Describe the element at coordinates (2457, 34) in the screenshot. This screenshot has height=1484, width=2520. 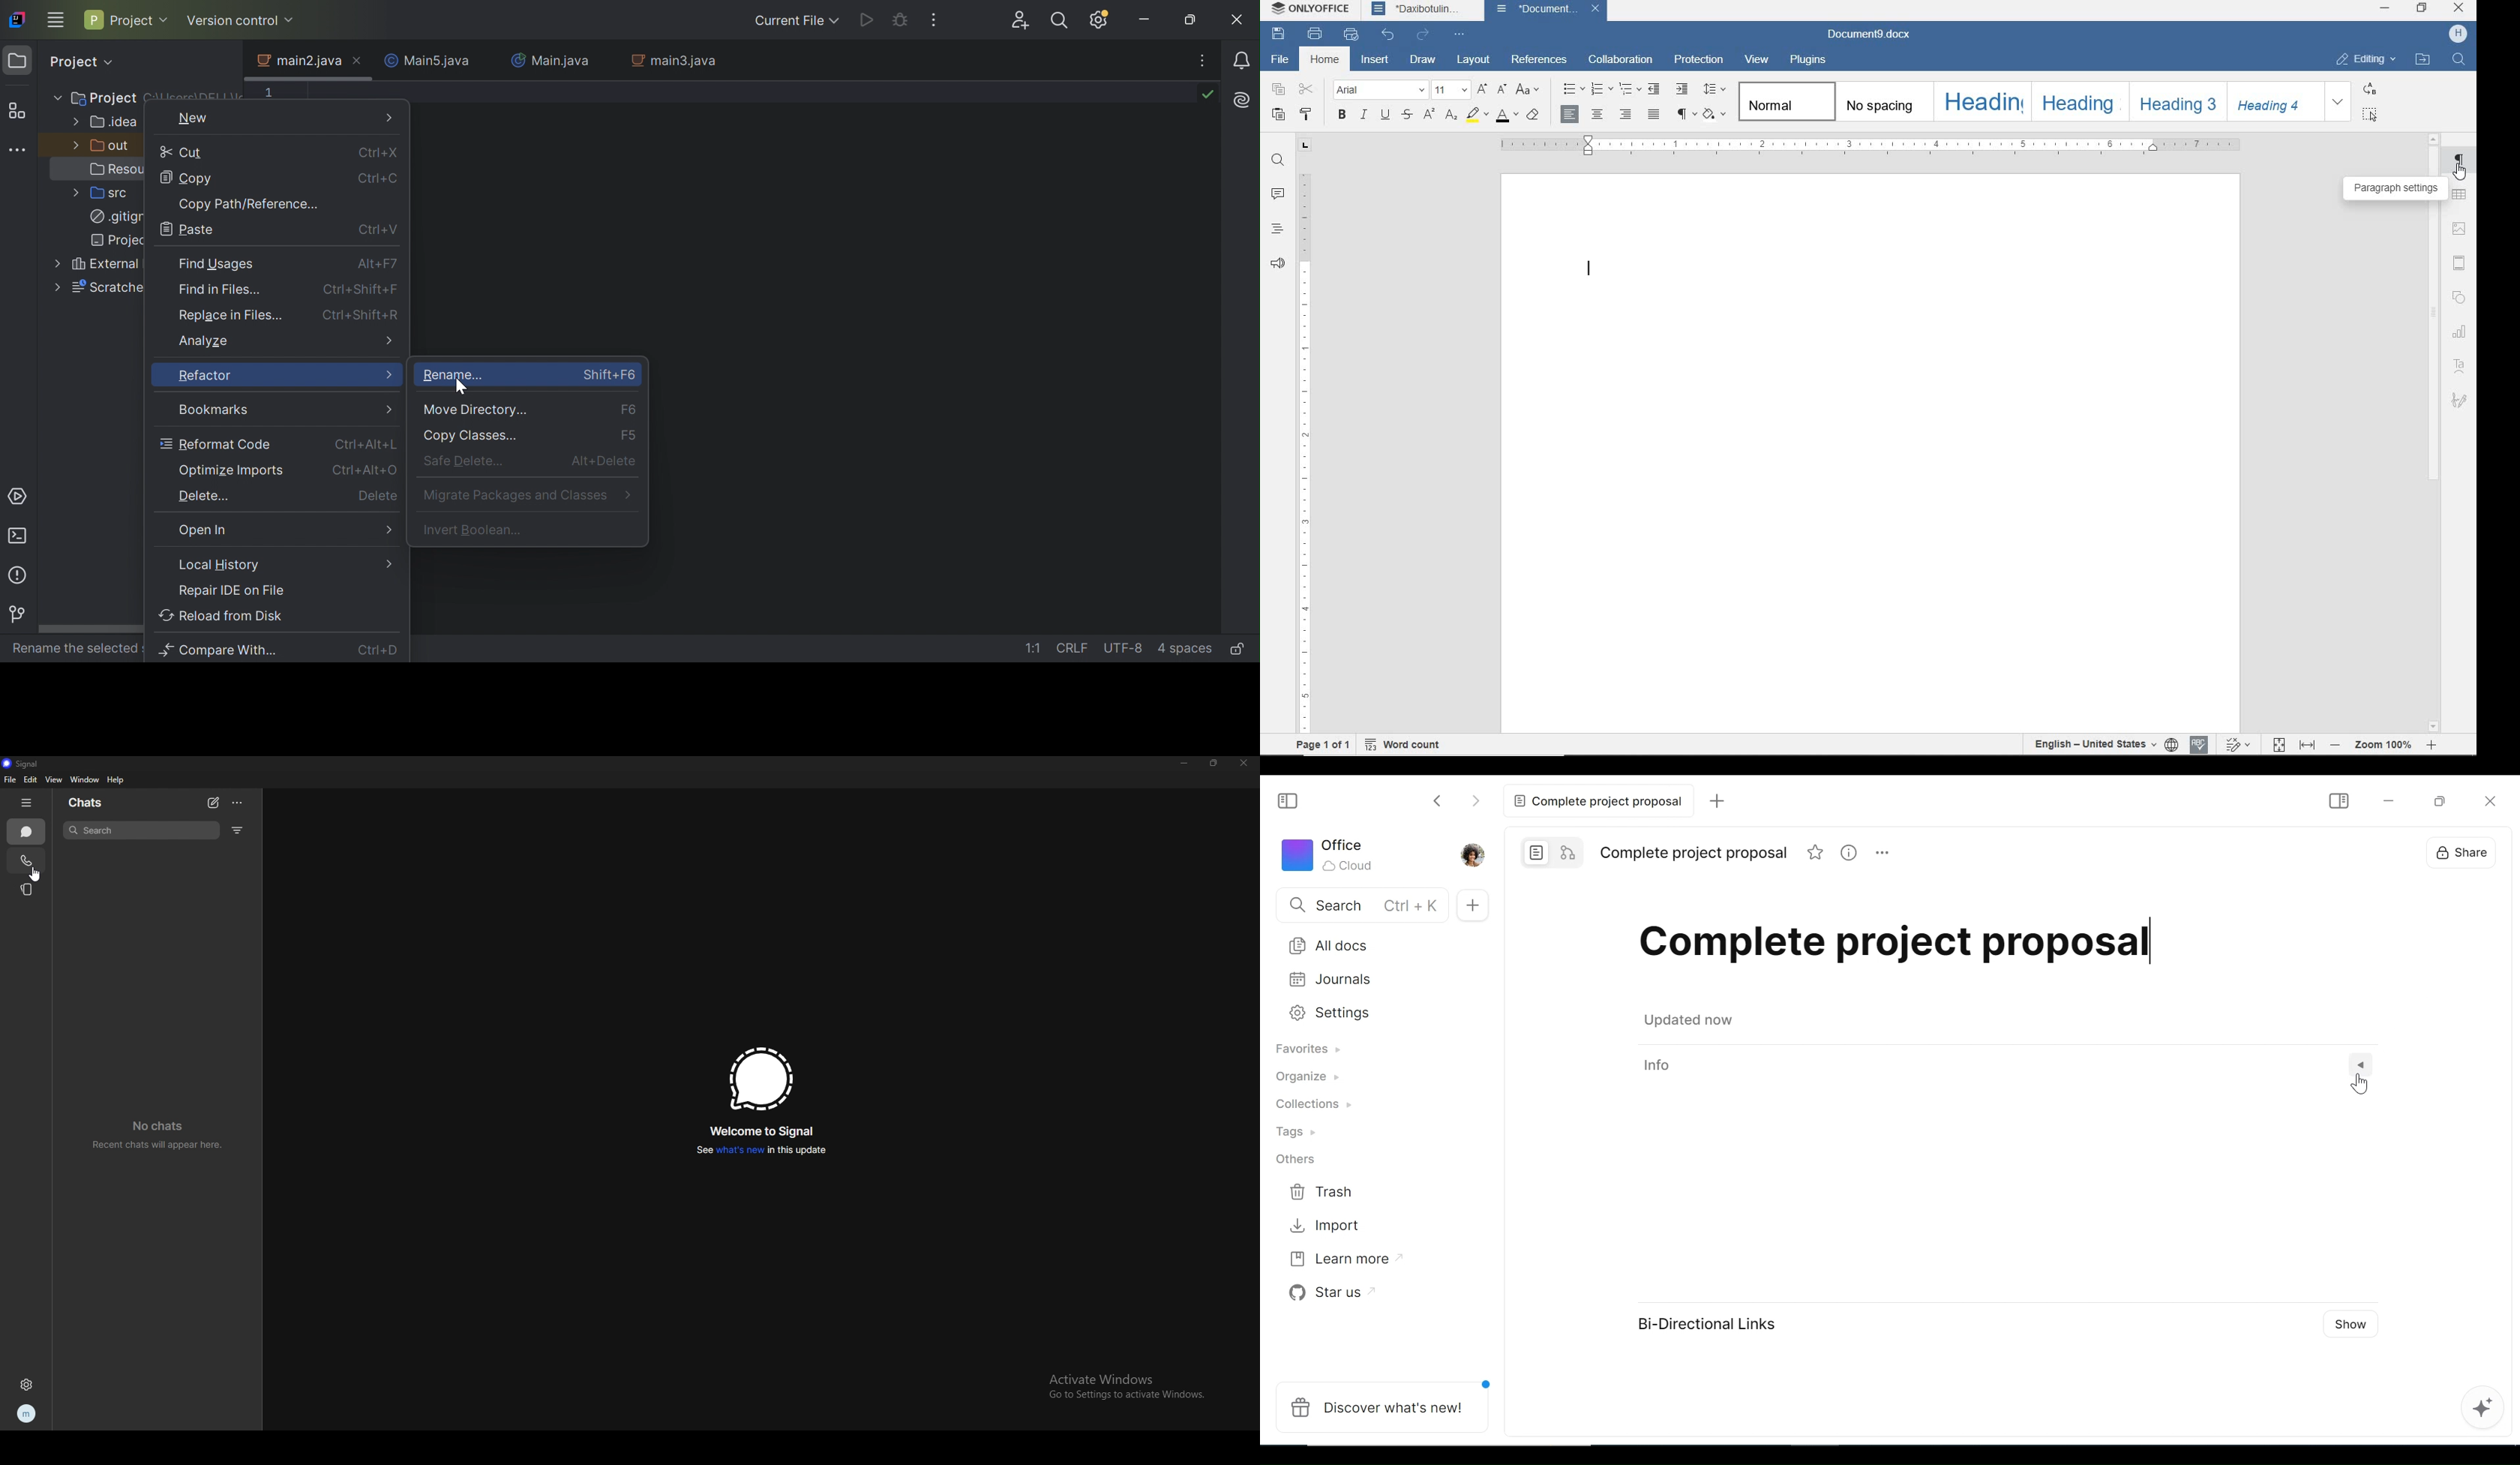
I see `HP` at that location.